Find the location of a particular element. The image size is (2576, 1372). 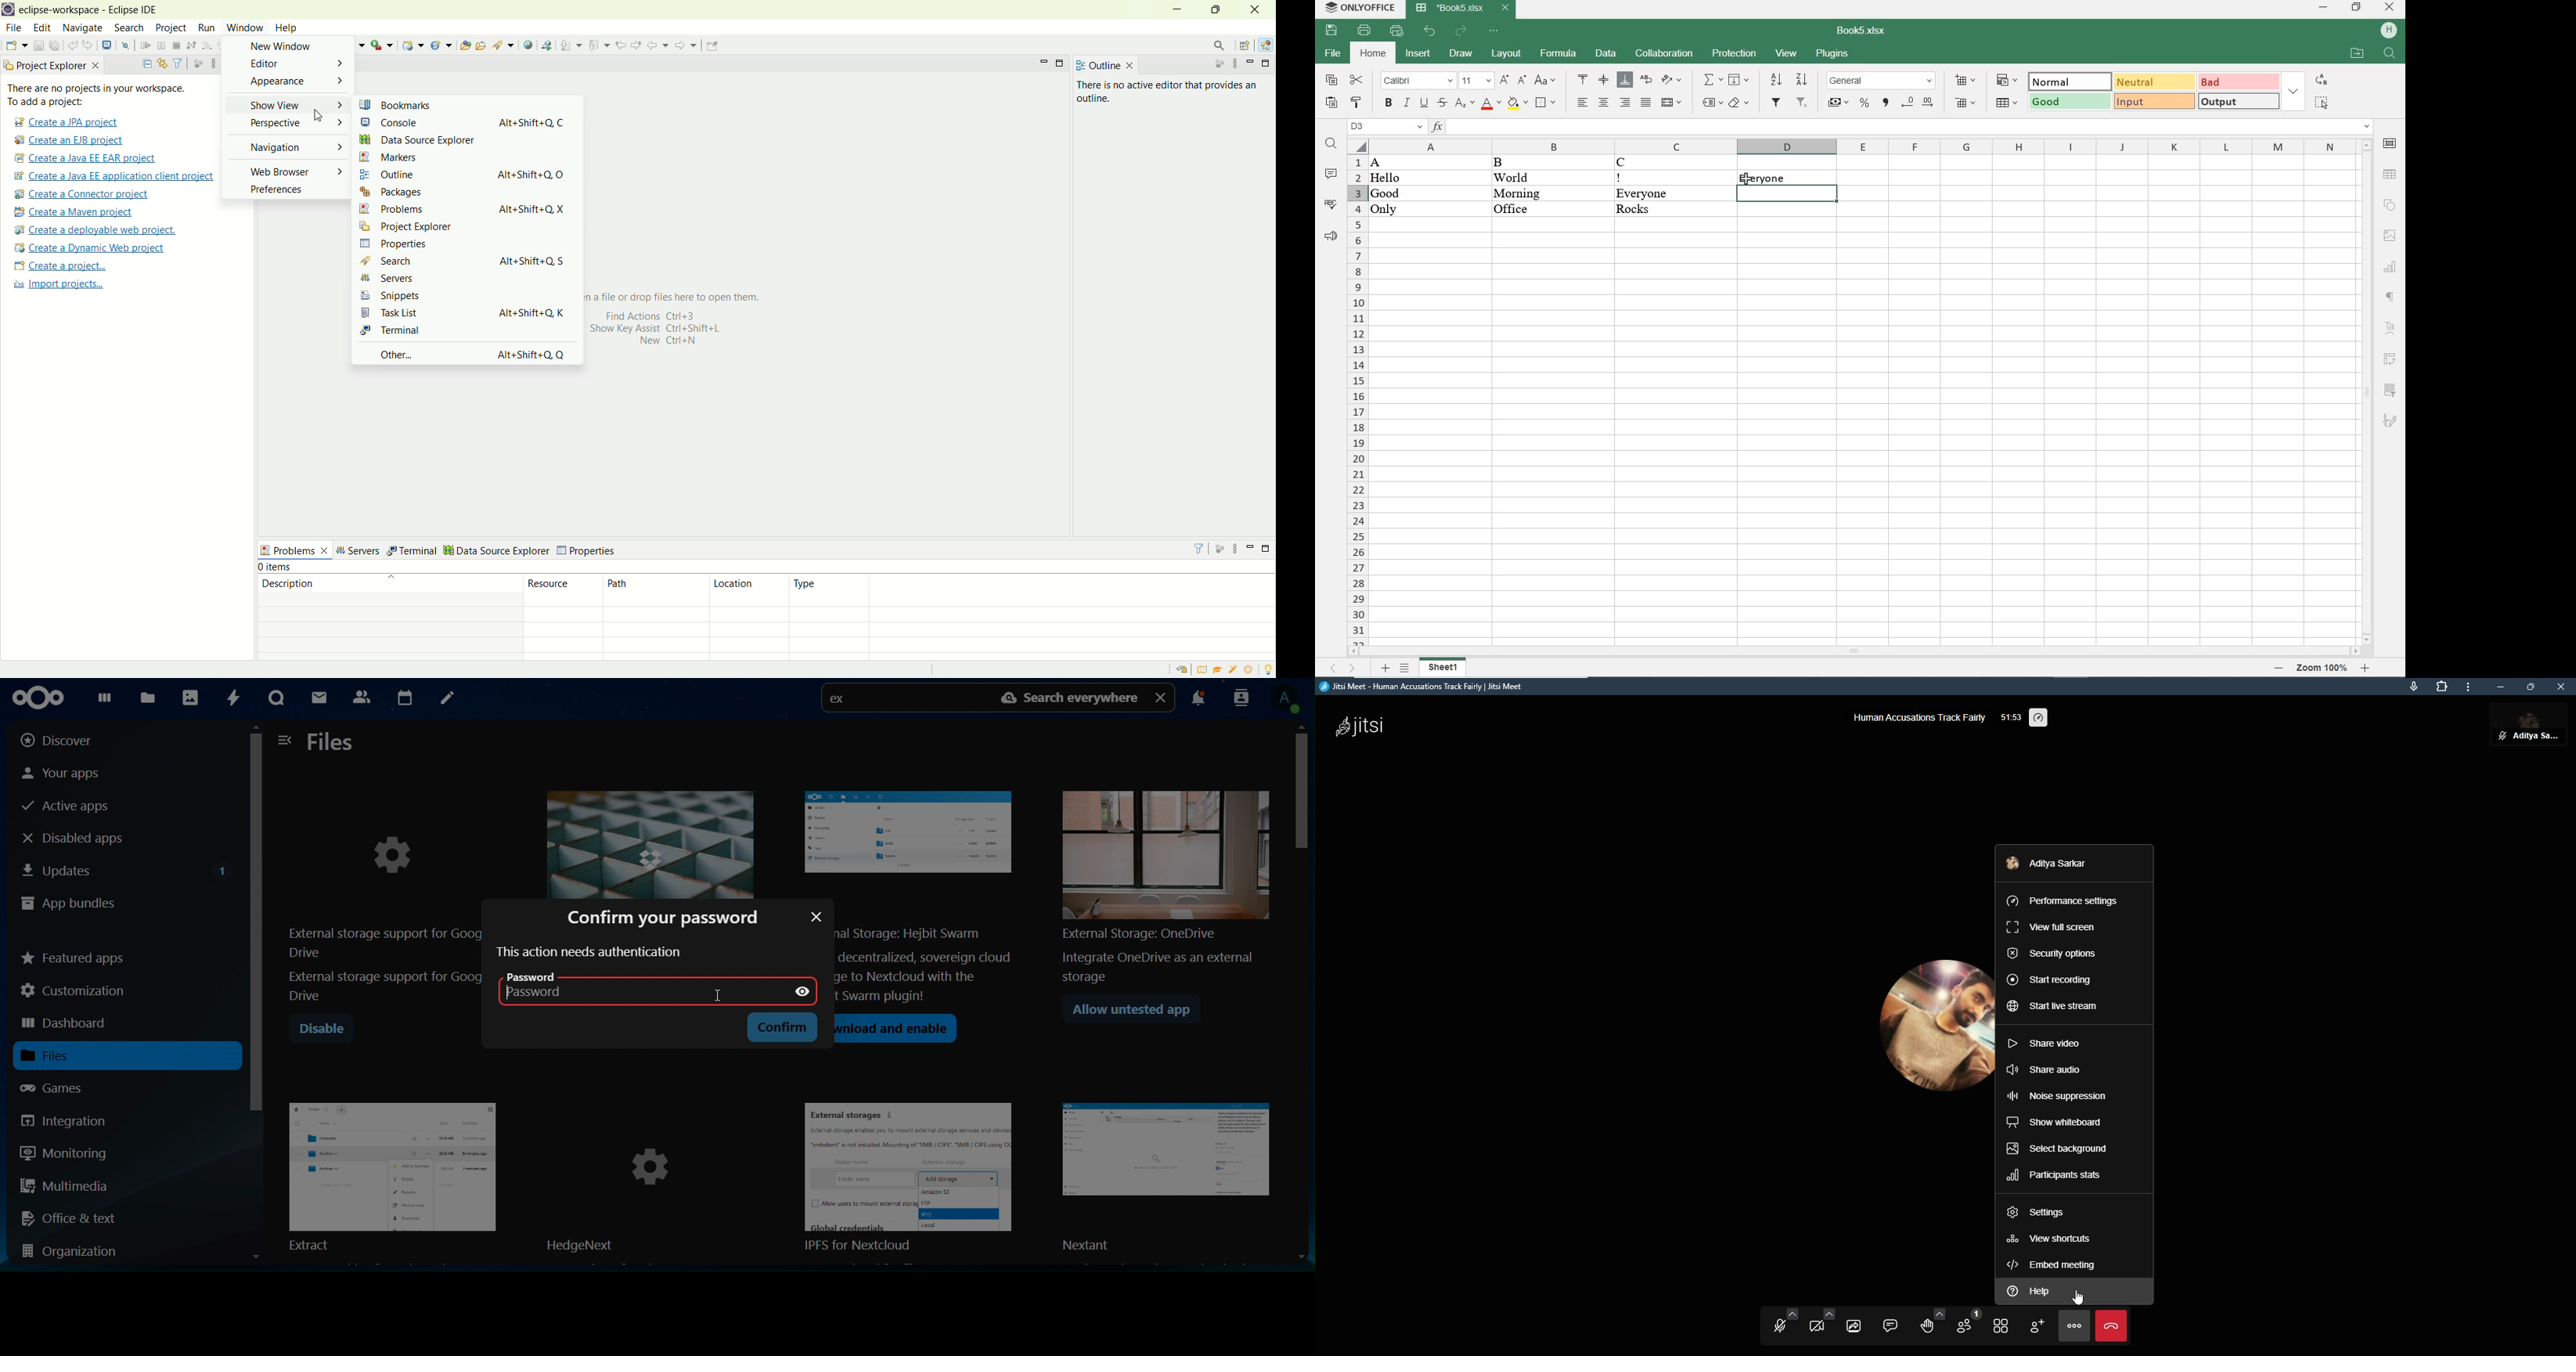

help is located at coordinates (2040, 1290).